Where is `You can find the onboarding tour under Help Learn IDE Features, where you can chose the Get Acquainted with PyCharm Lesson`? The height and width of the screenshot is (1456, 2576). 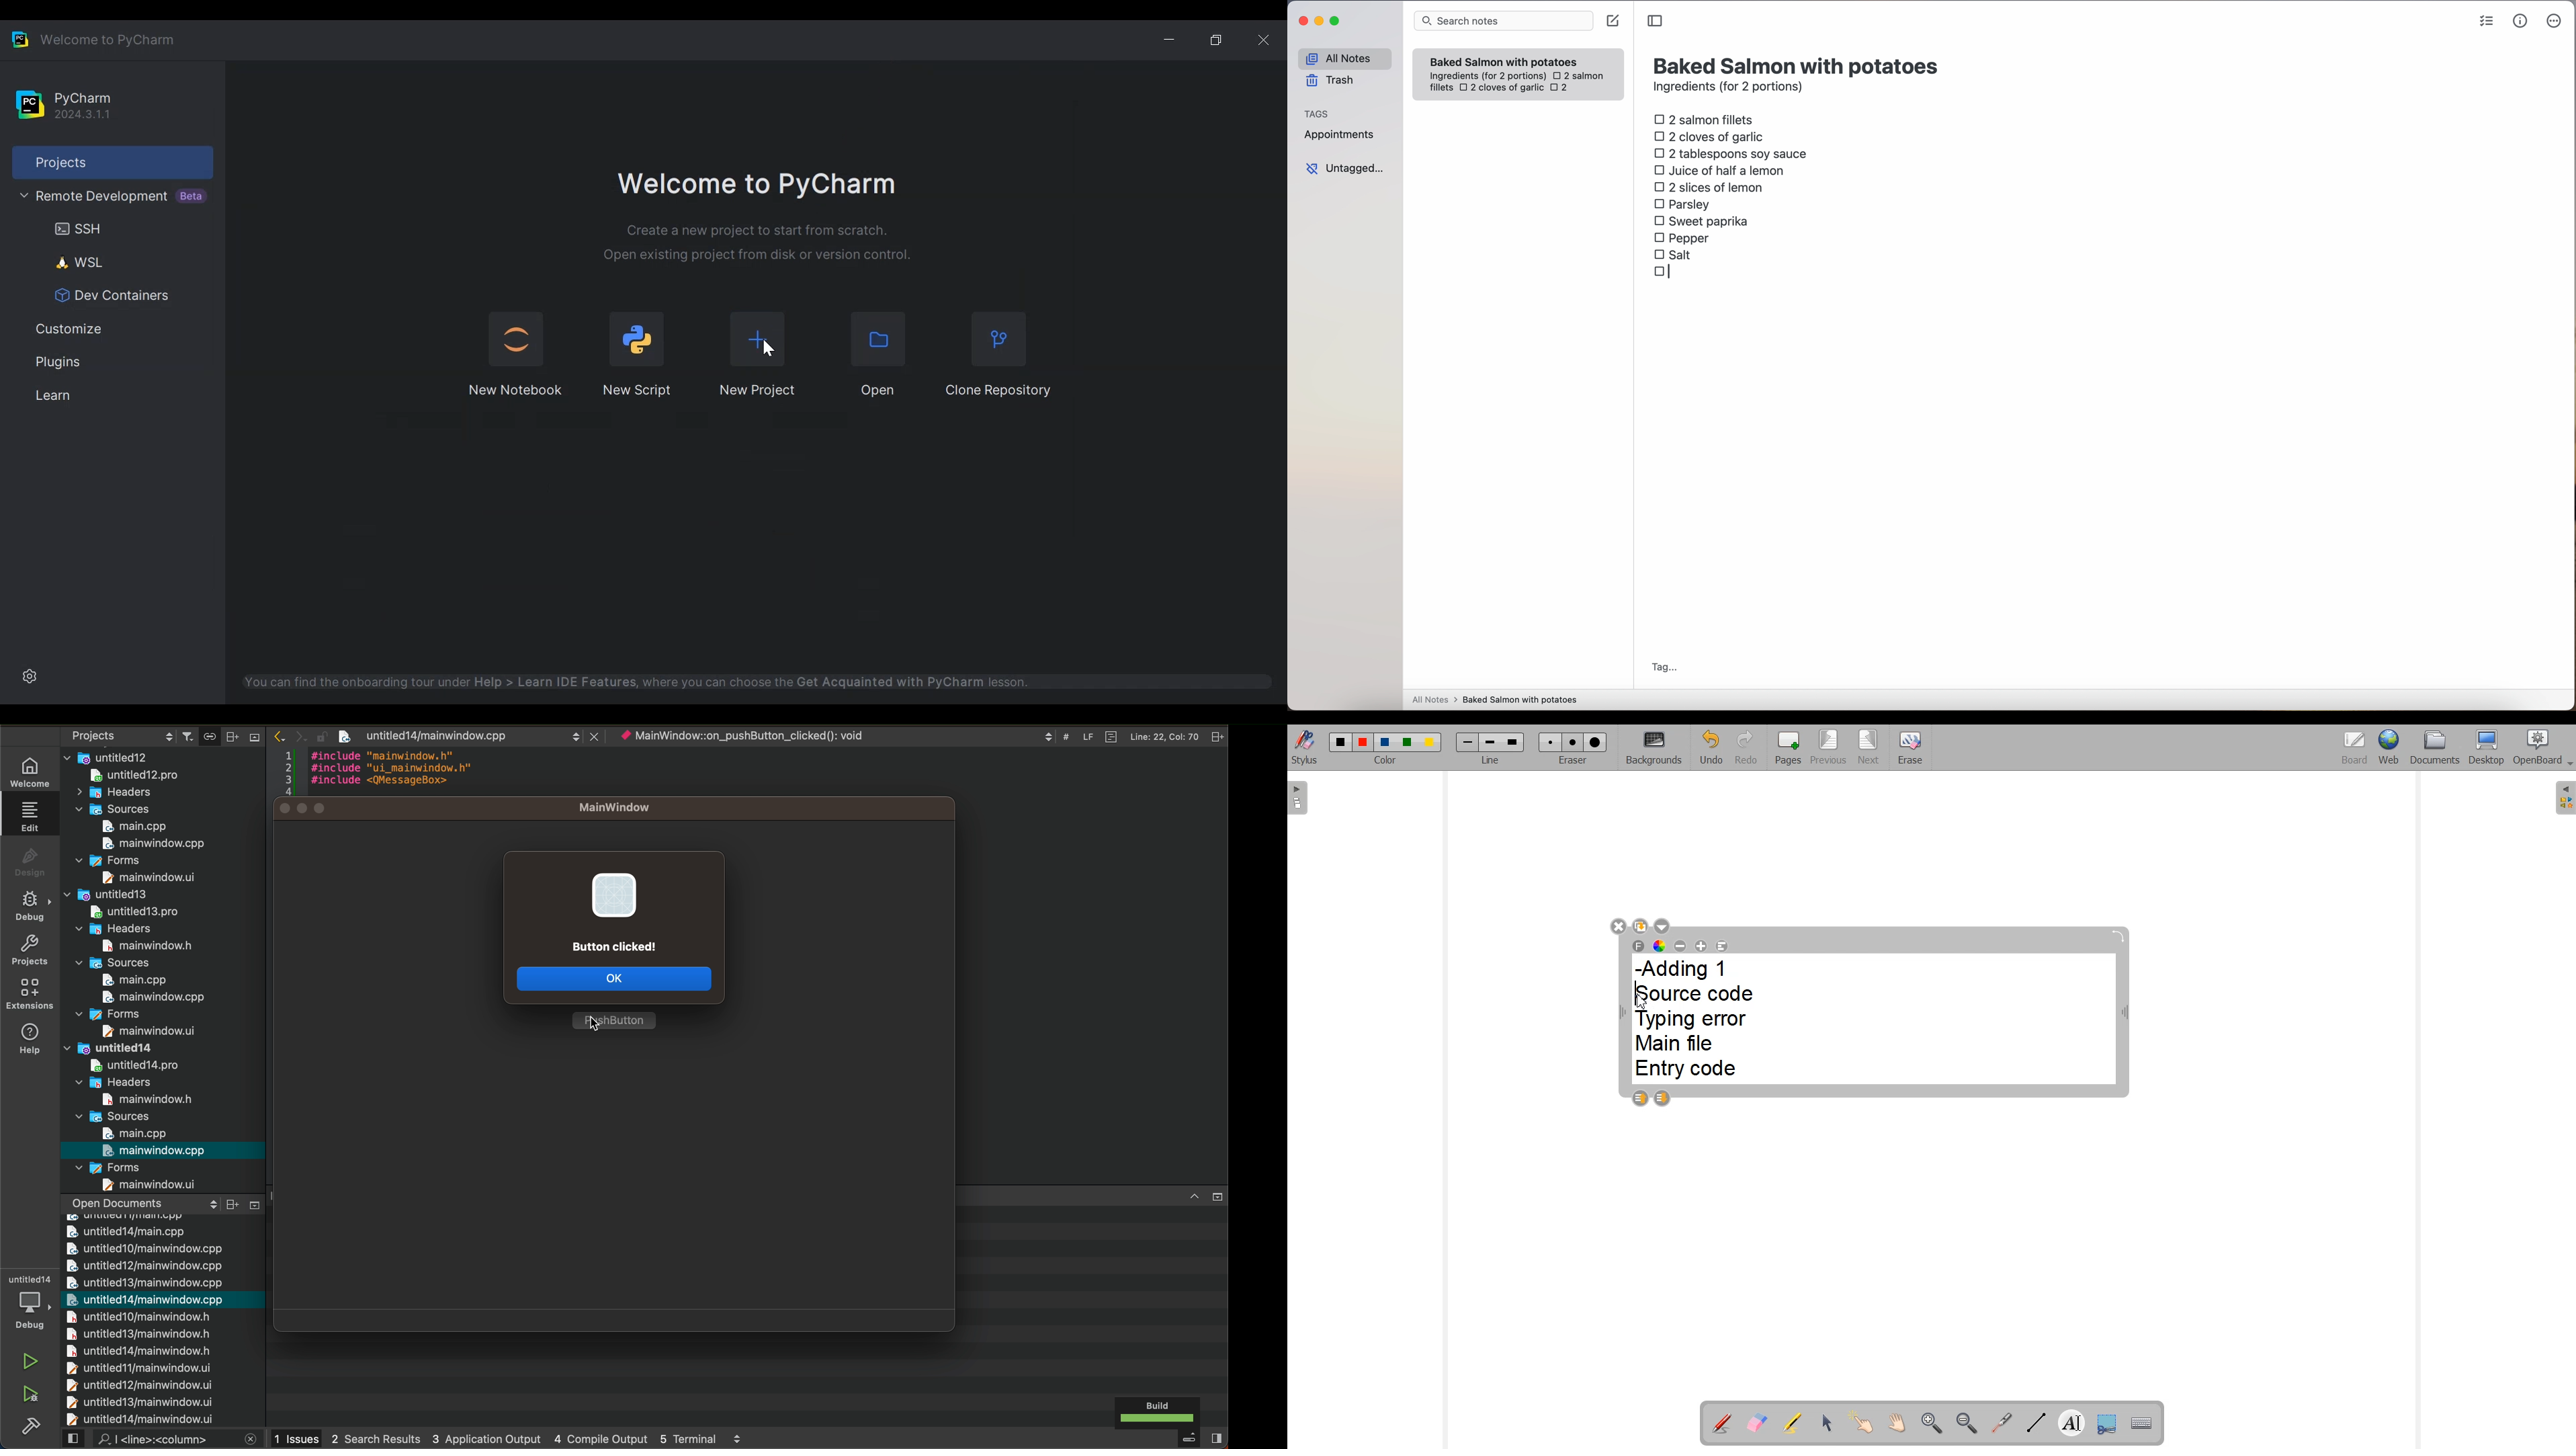 You can find the onboarding tour under Help Learn IDE Features, where you can chose the Get Acquainted with PyCharm Lesson is located at coordinates (685, 680).